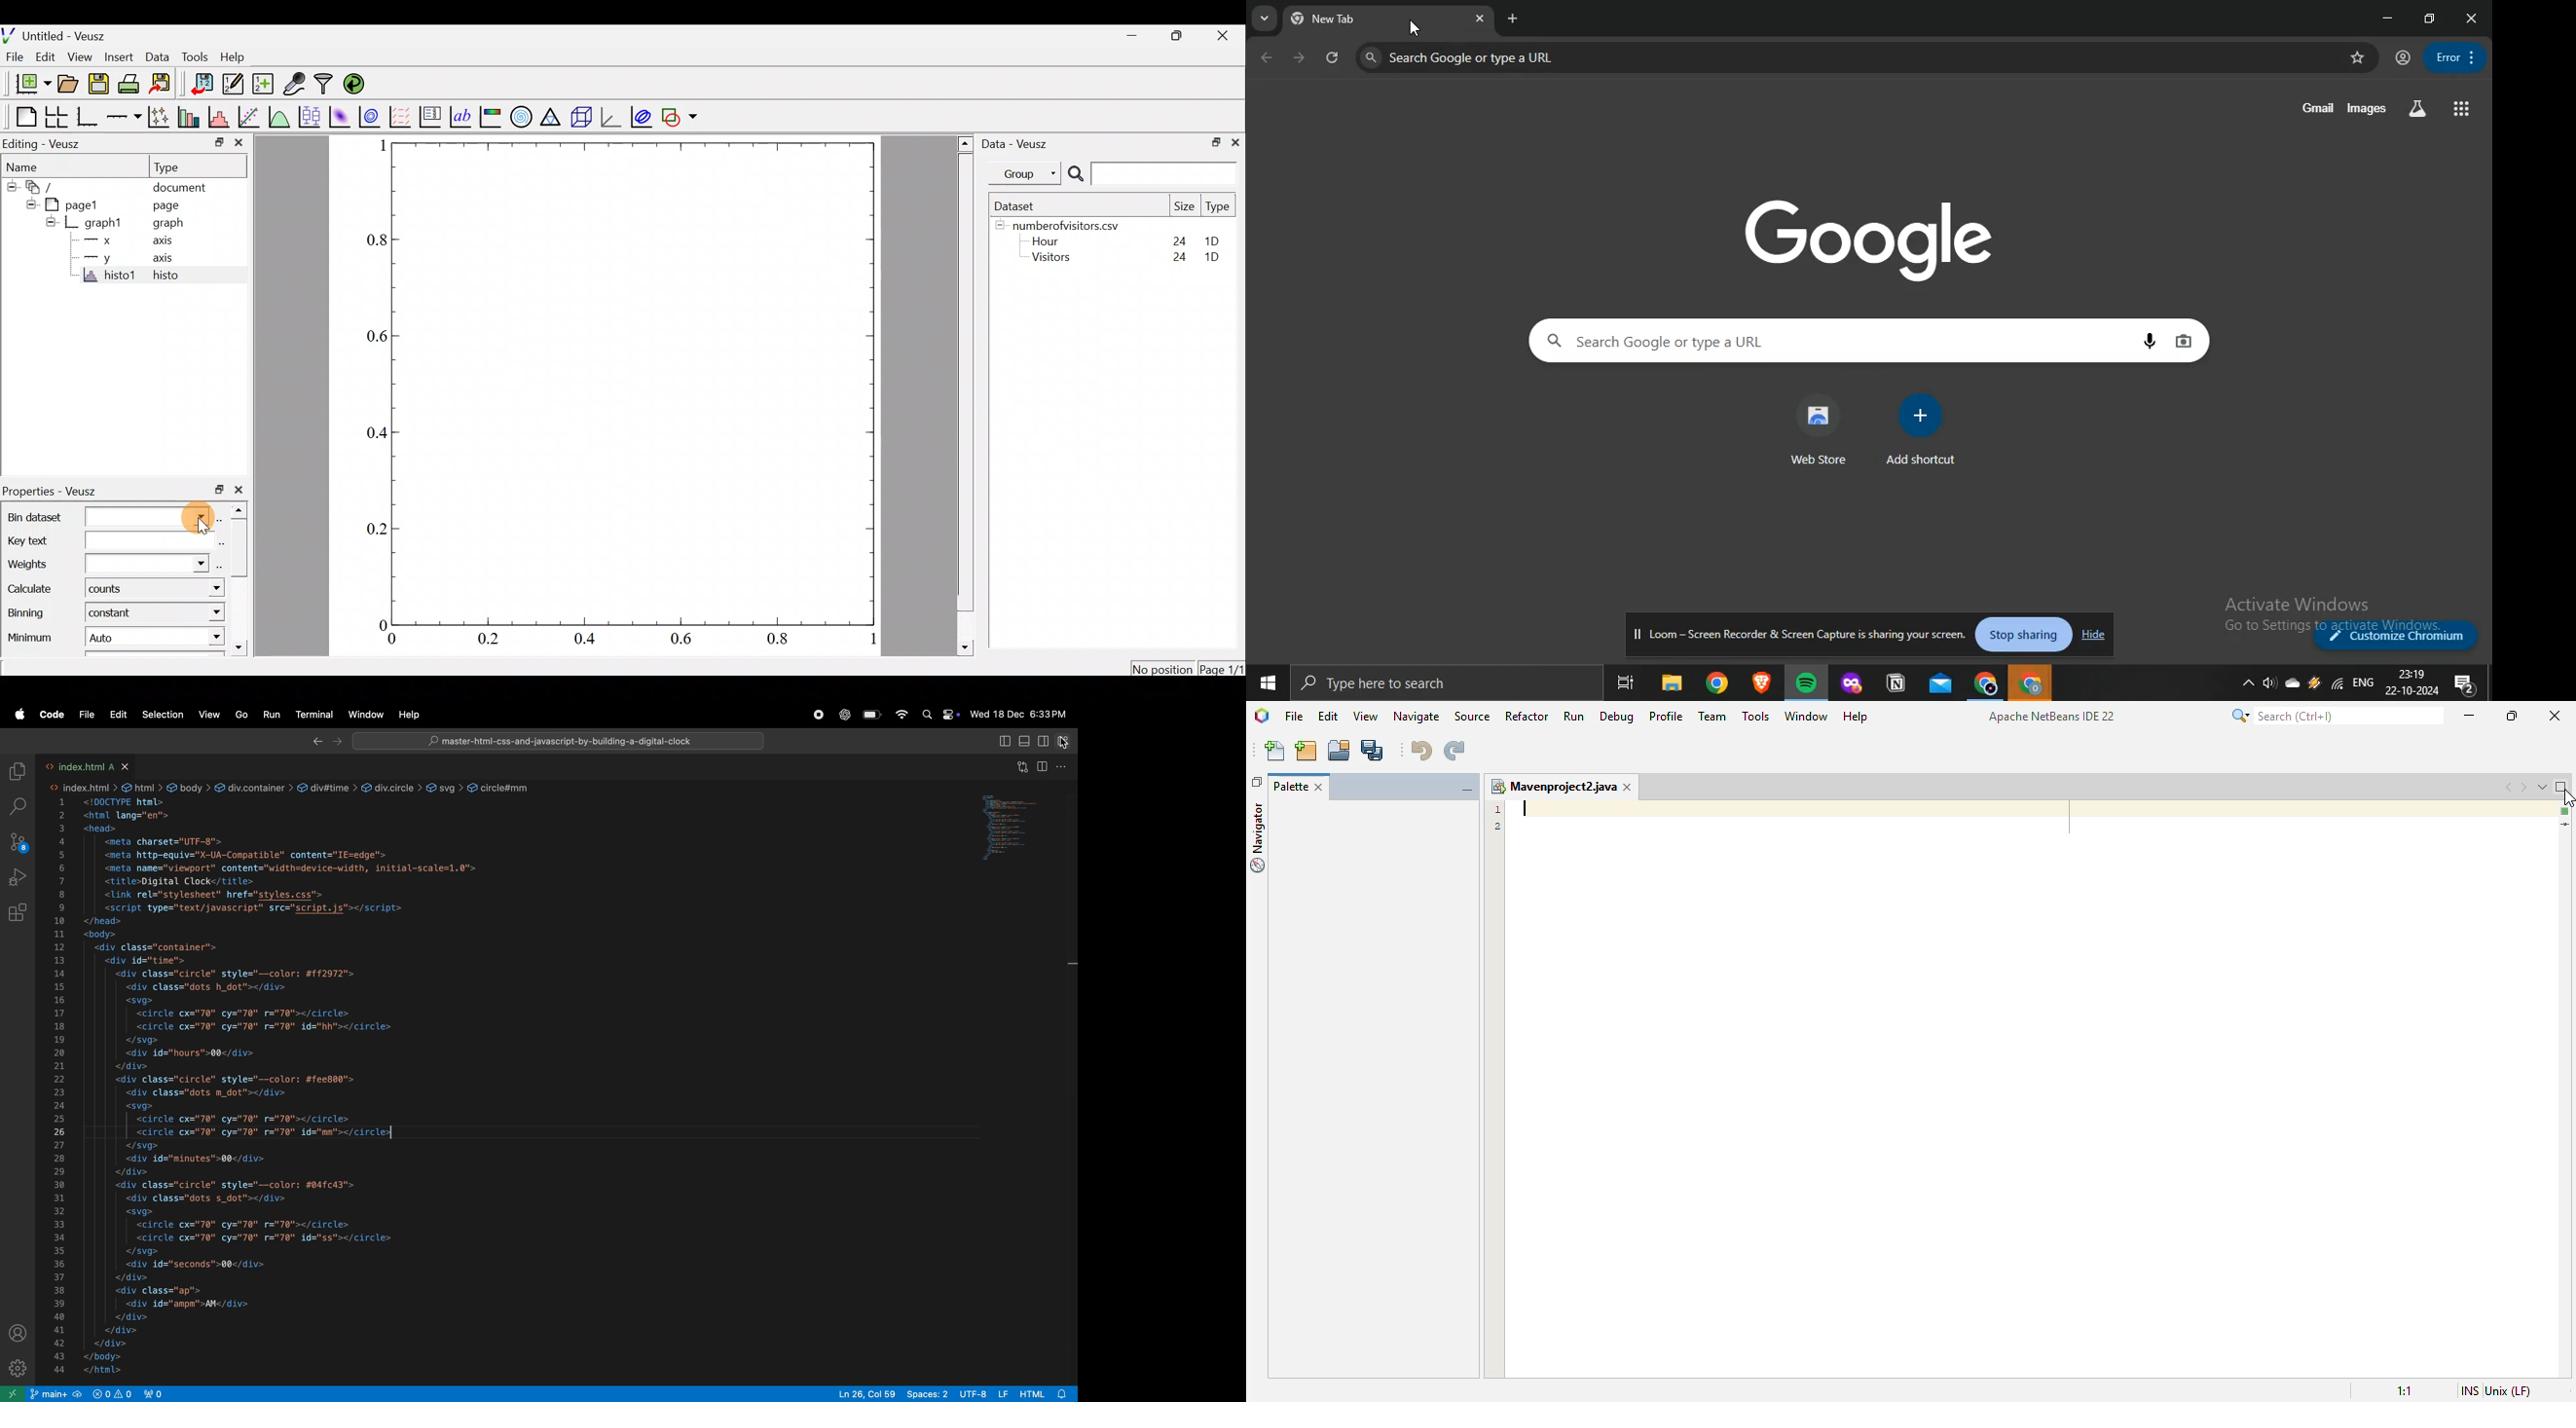 Image resolution: width=2576 pixels, height=1428 pixels. Describe the element at coordinates (312, 116) in the screenshot. I see `plot box plots` at that location.